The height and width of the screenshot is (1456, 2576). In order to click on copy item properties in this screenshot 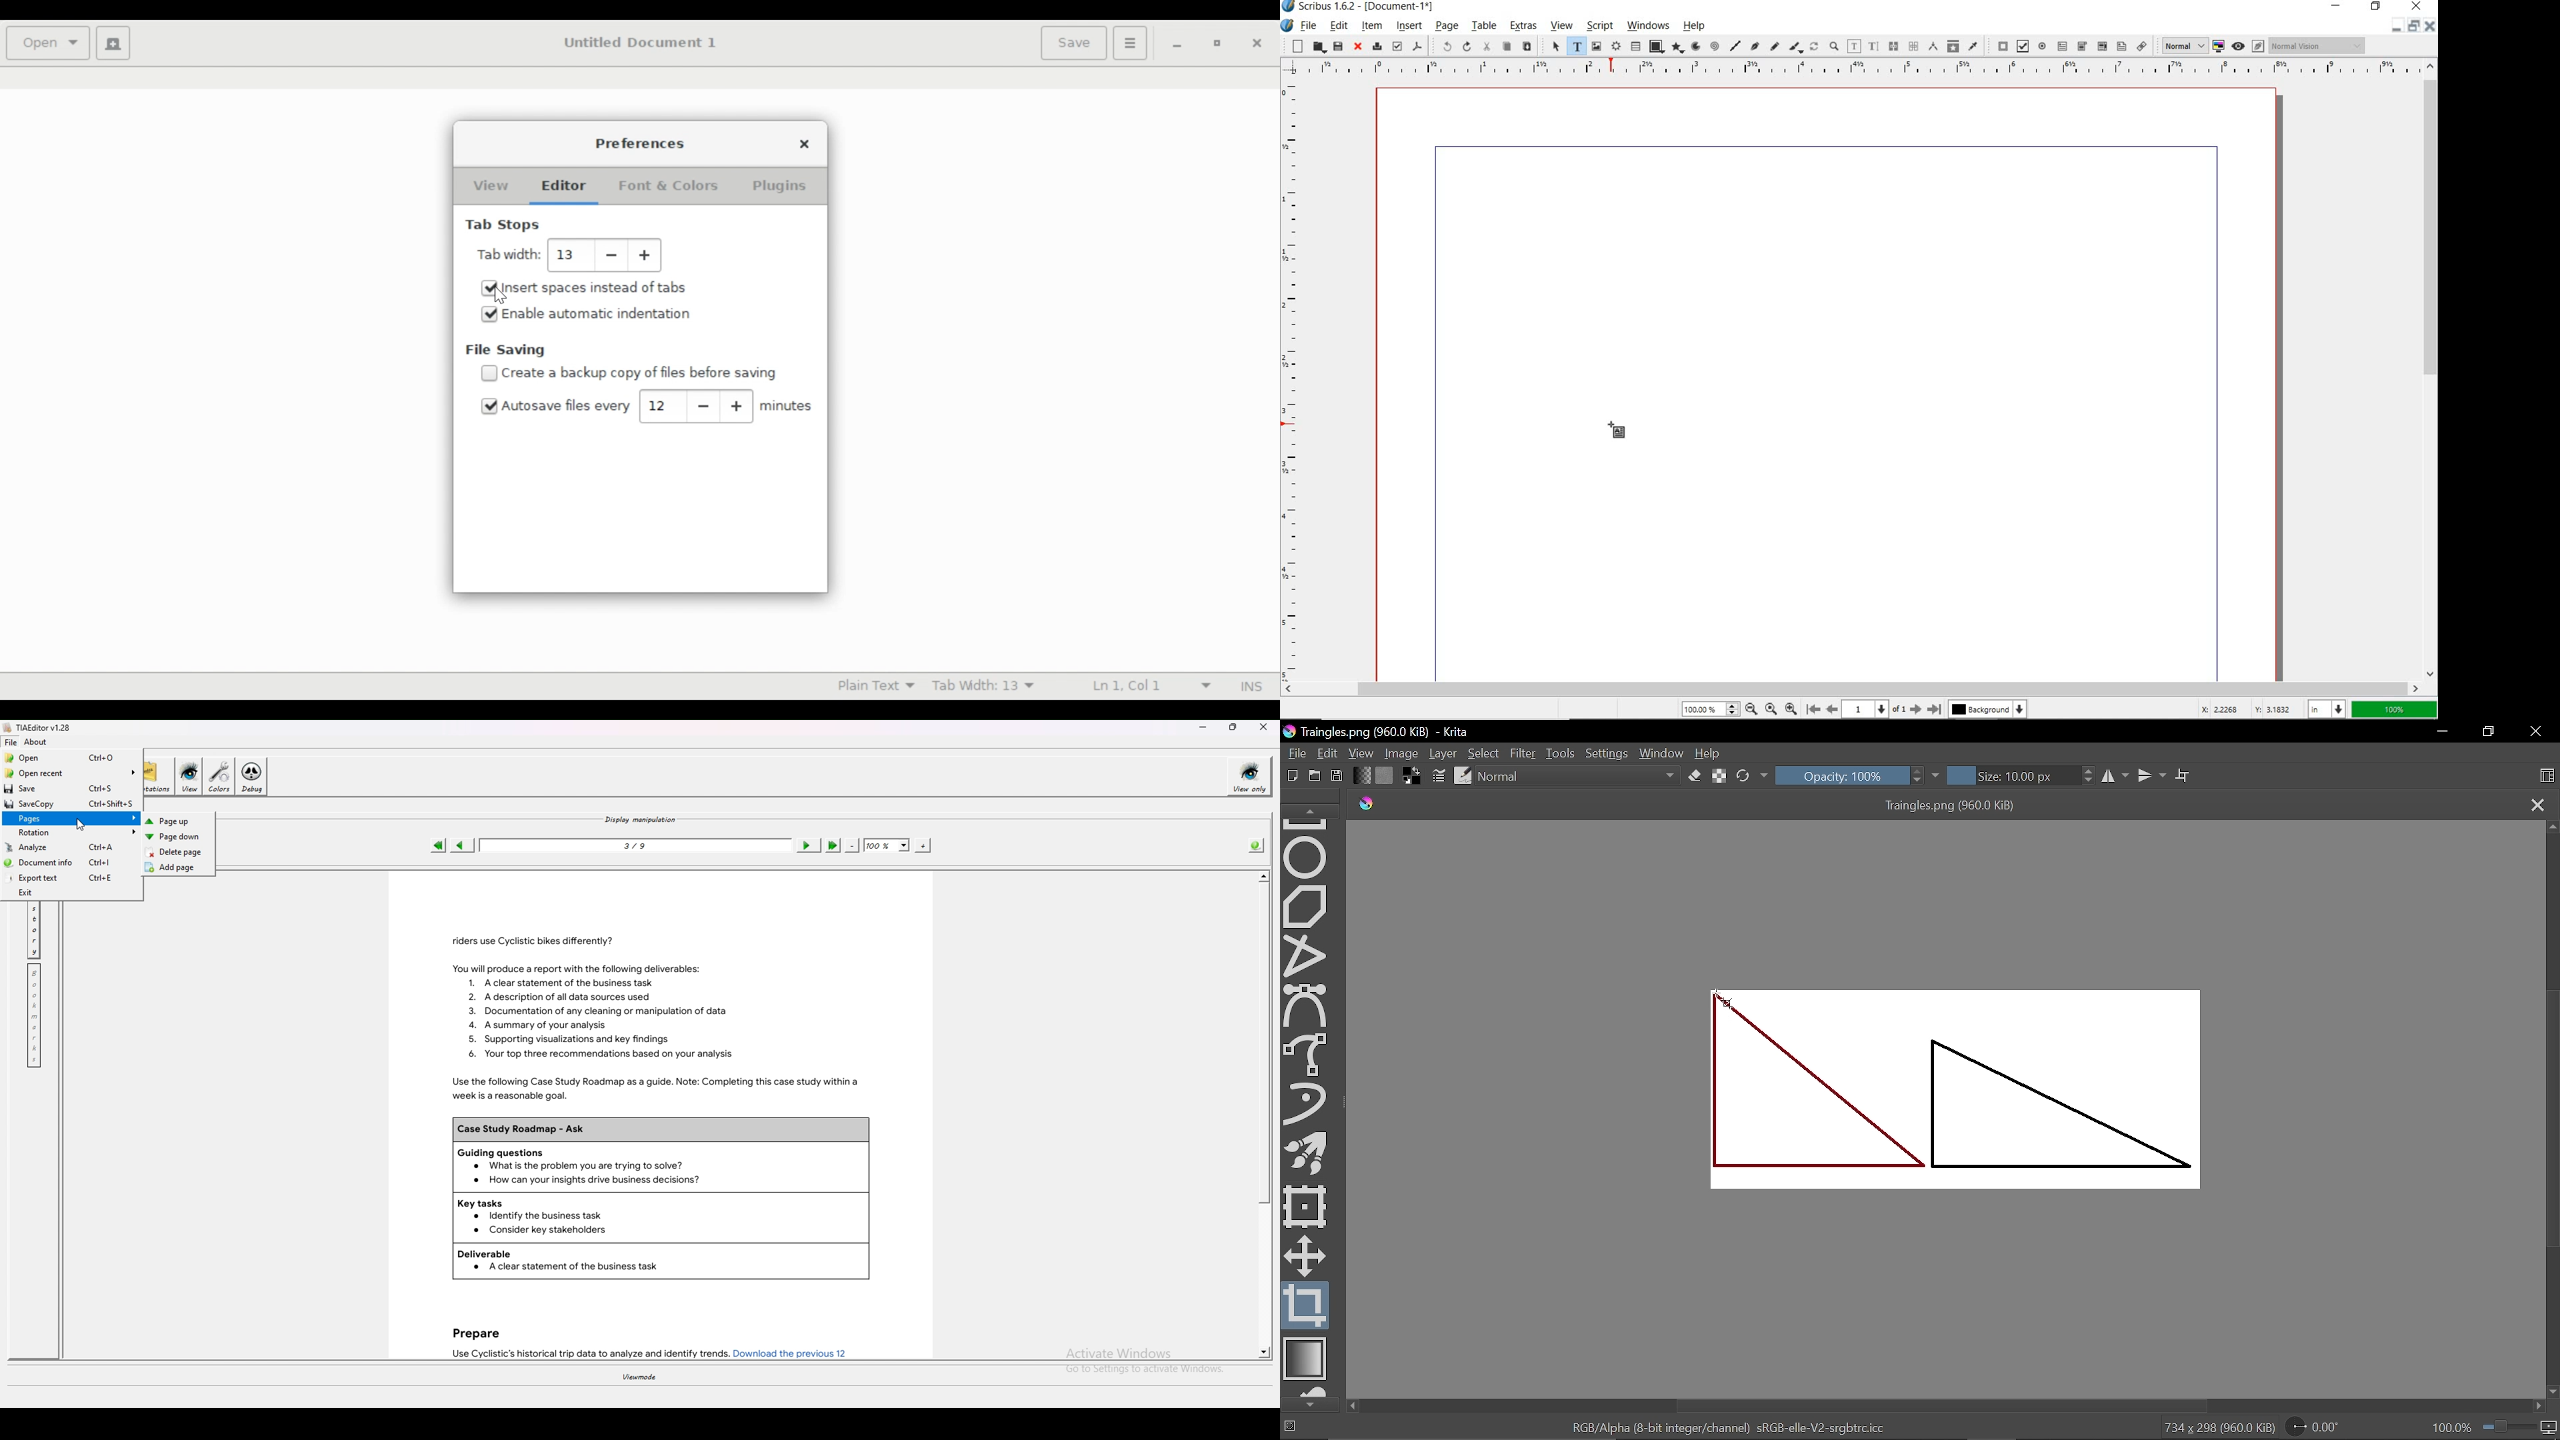, I will do `click(1953, 46)`.